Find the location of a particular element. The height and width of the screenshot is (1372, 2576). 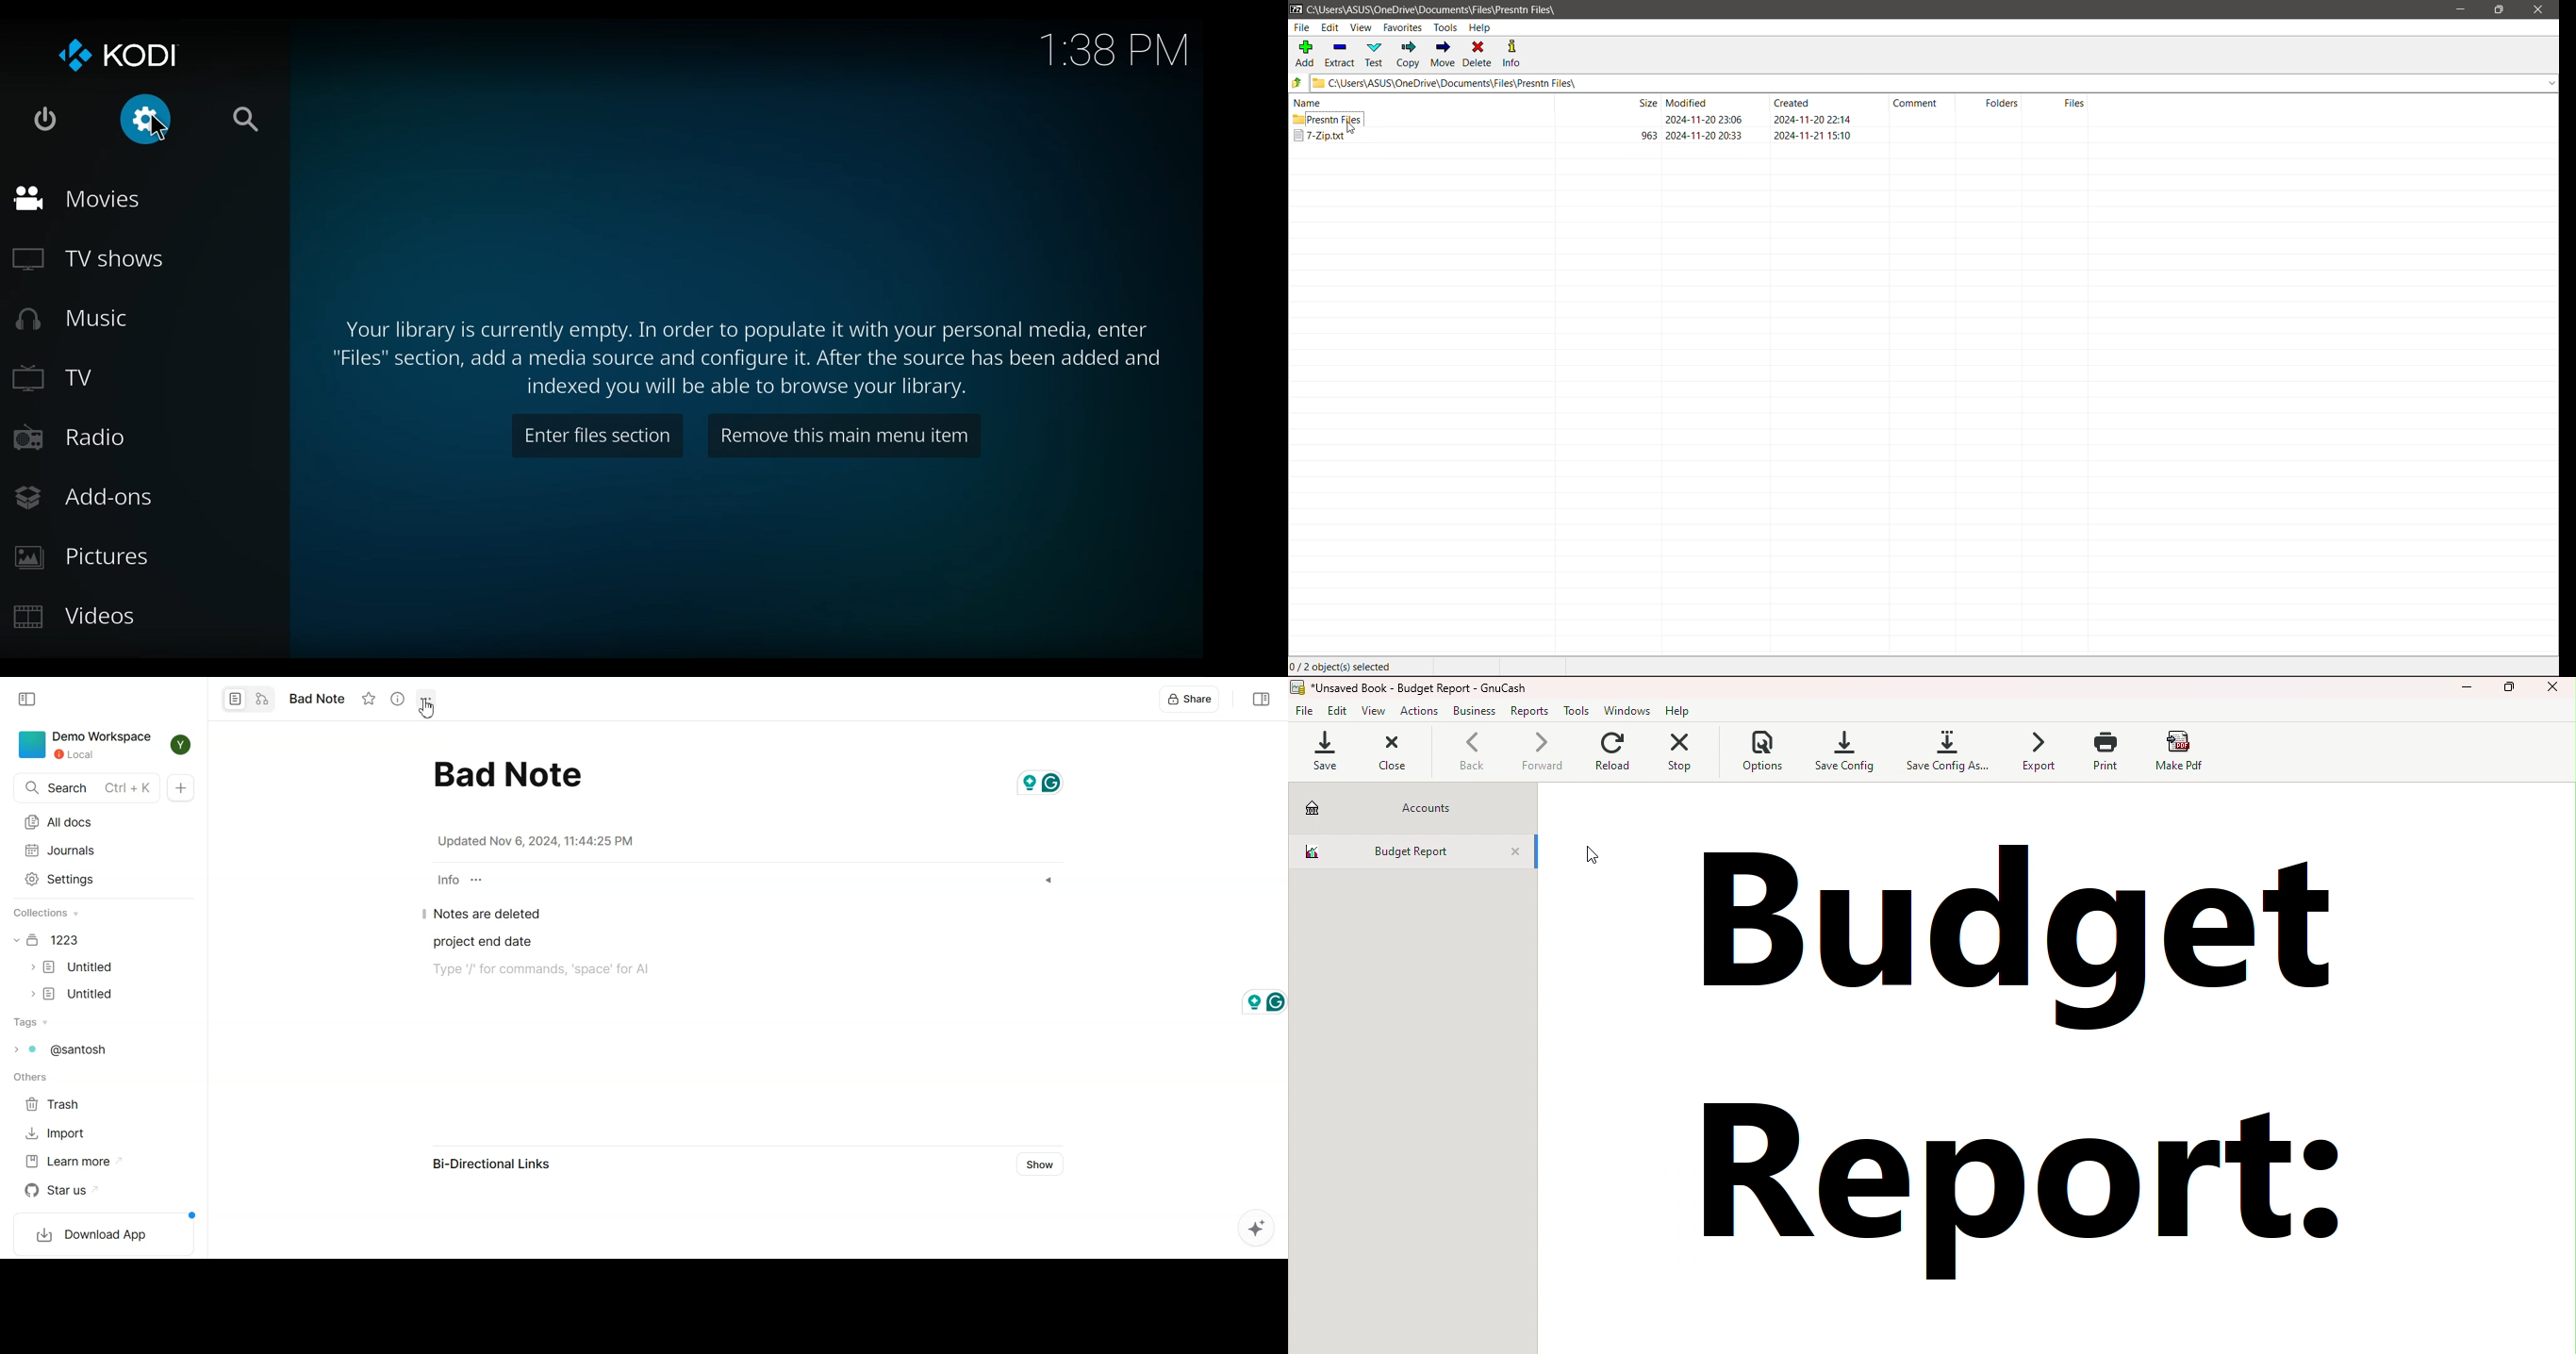

Print is located at coordinates (2103, 751).